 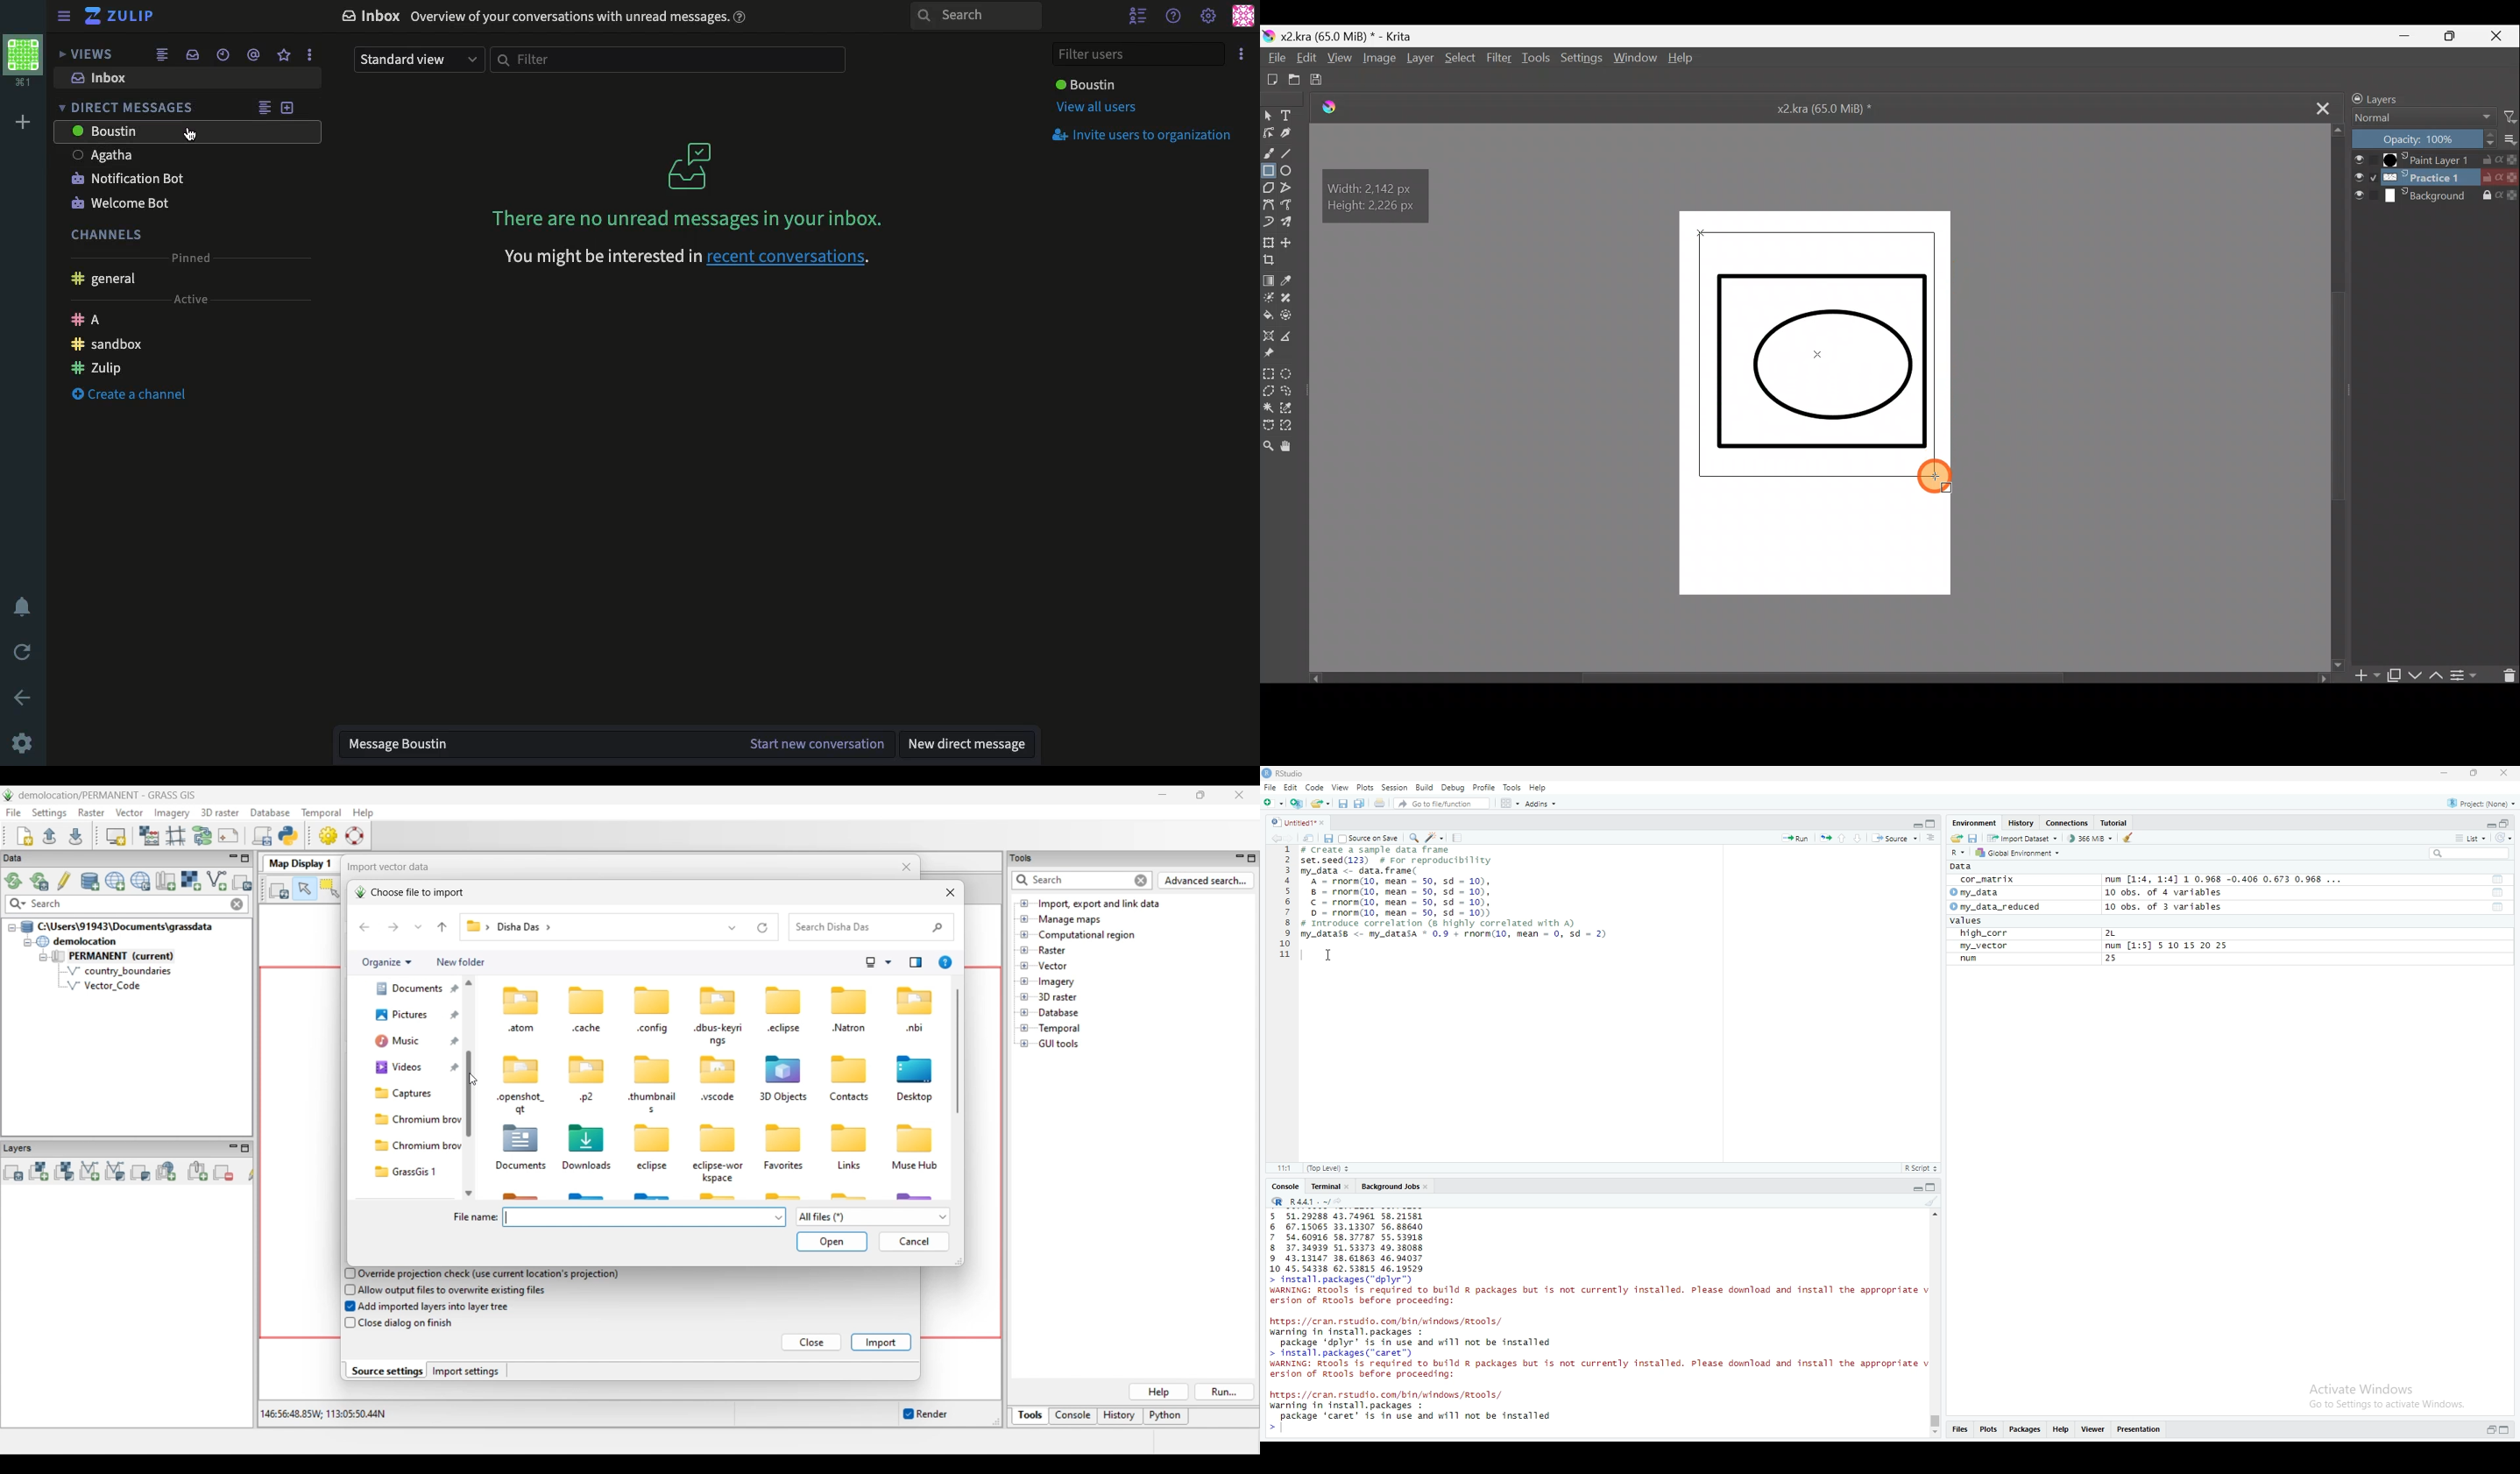 What do you see at coordinates (2024, 1430) in the screenshot?
I see `Packages` at bounding box center [2024, 1430].